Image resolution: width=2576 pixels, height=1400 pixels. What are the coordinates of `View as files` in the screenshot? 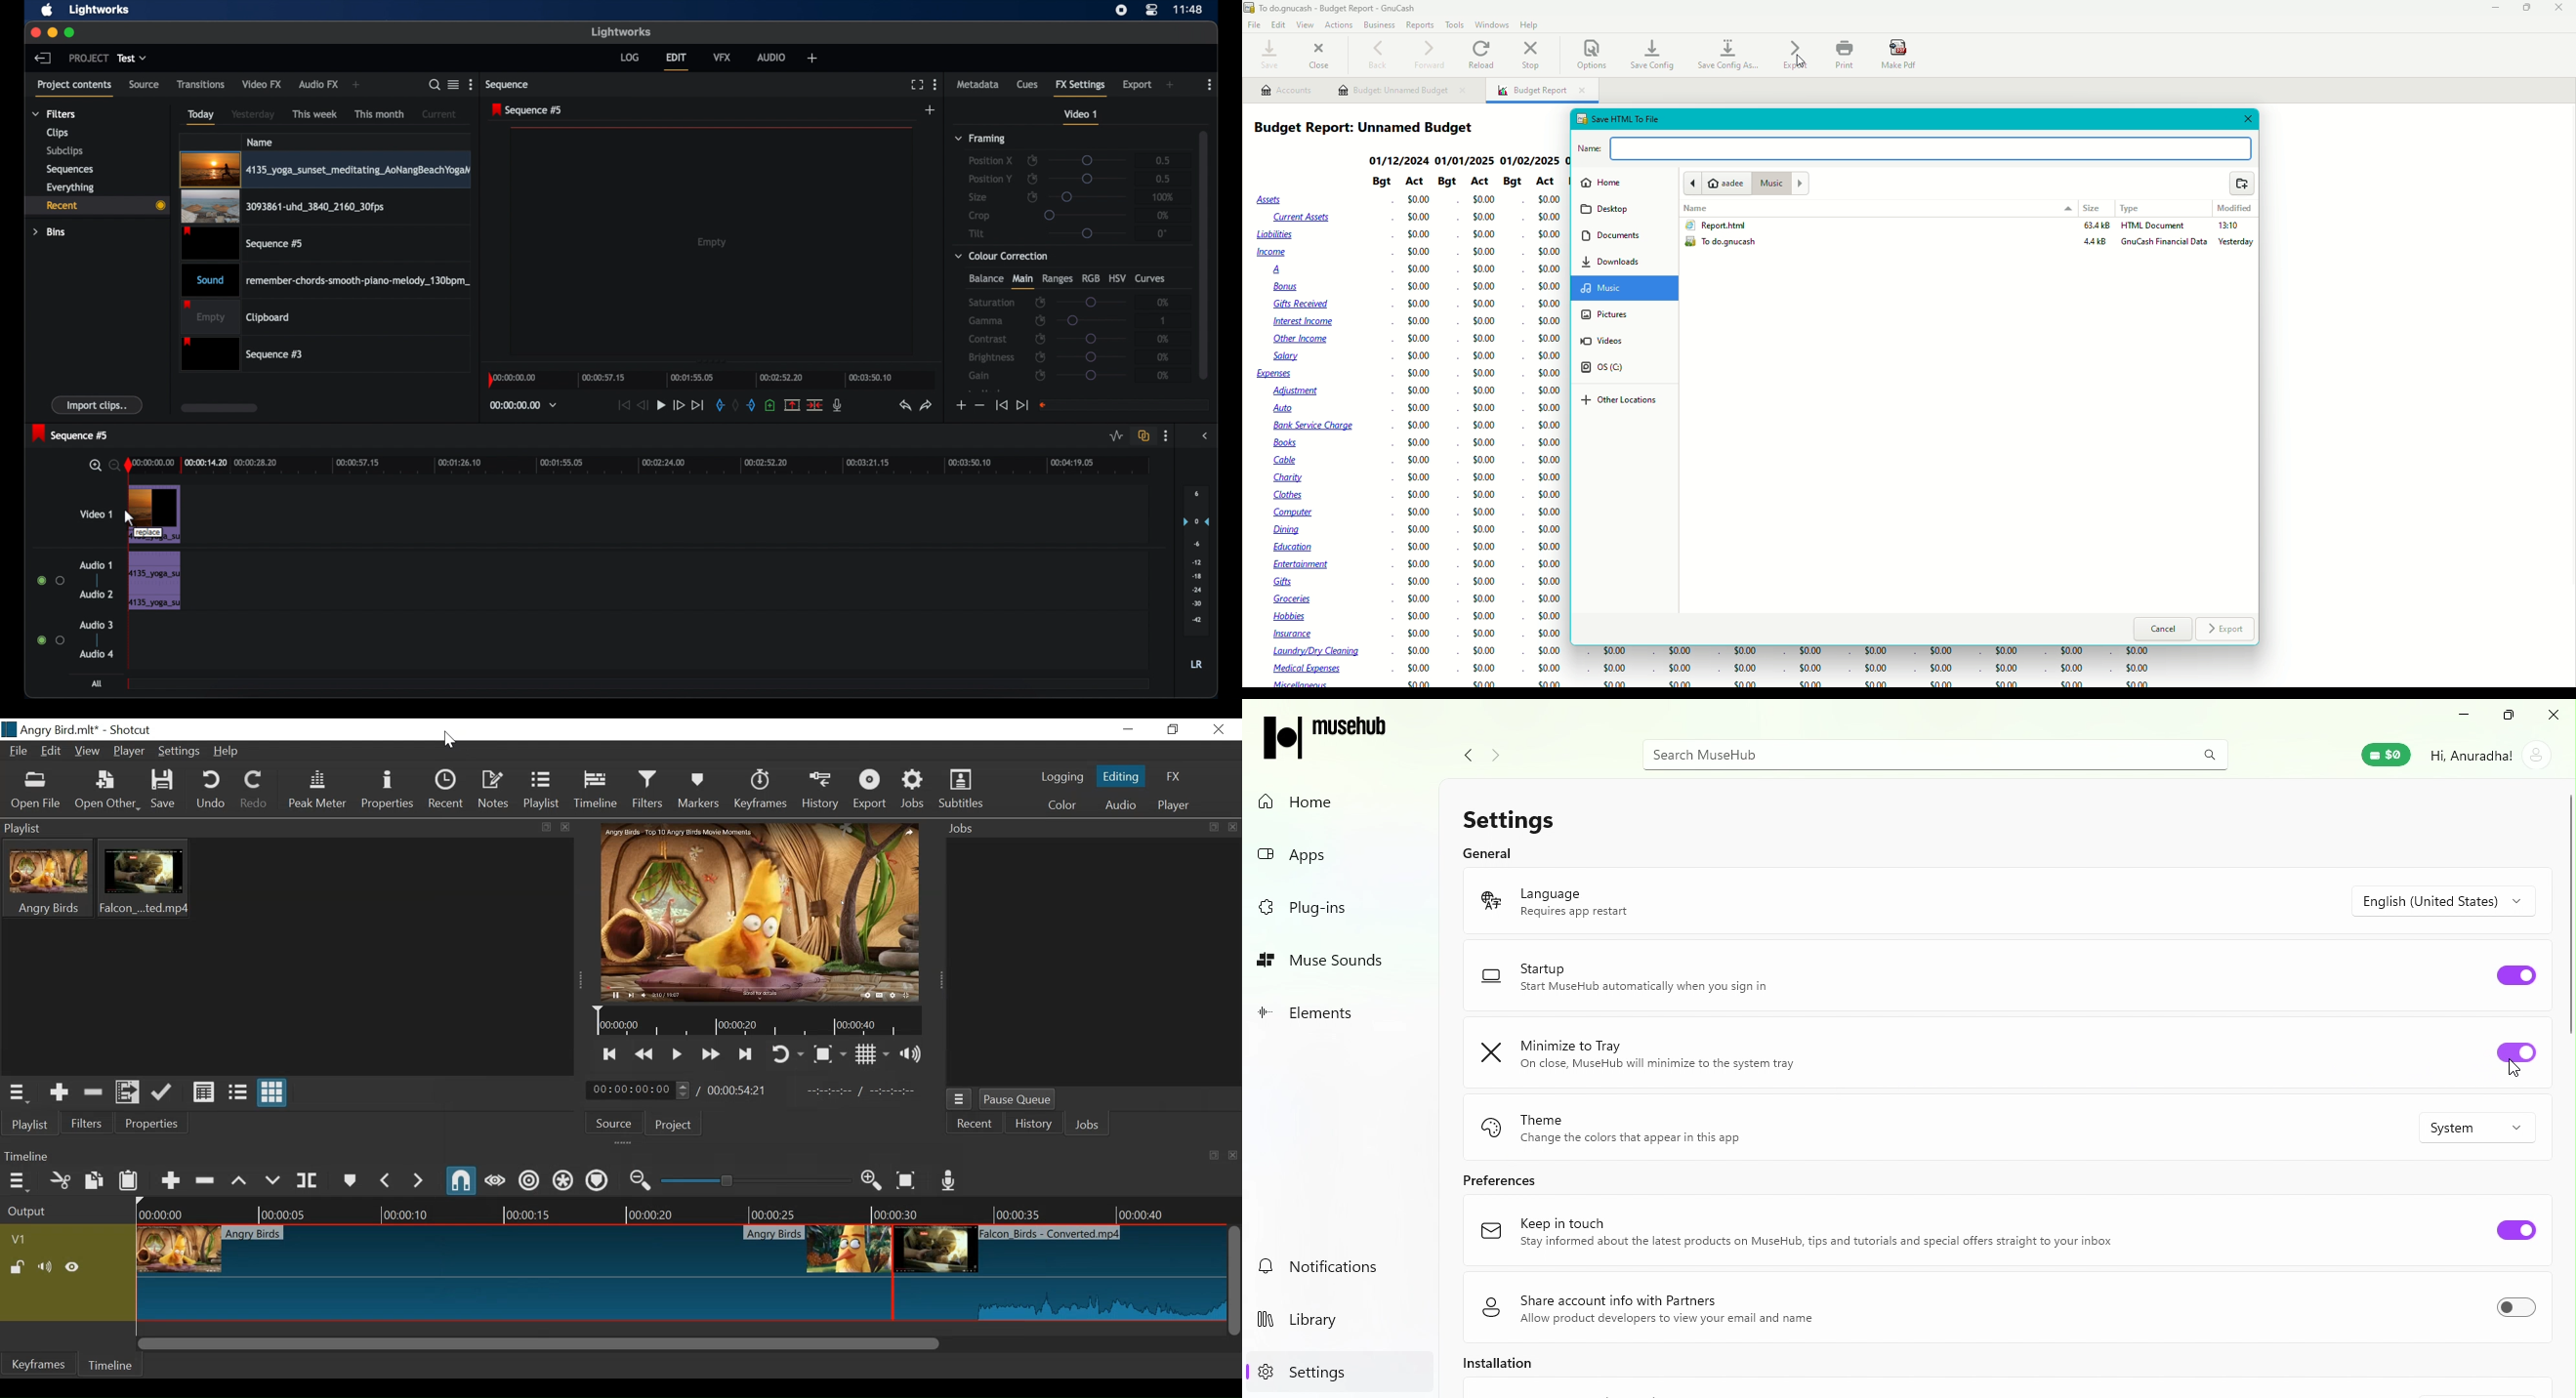 It's located at (238, 1093).